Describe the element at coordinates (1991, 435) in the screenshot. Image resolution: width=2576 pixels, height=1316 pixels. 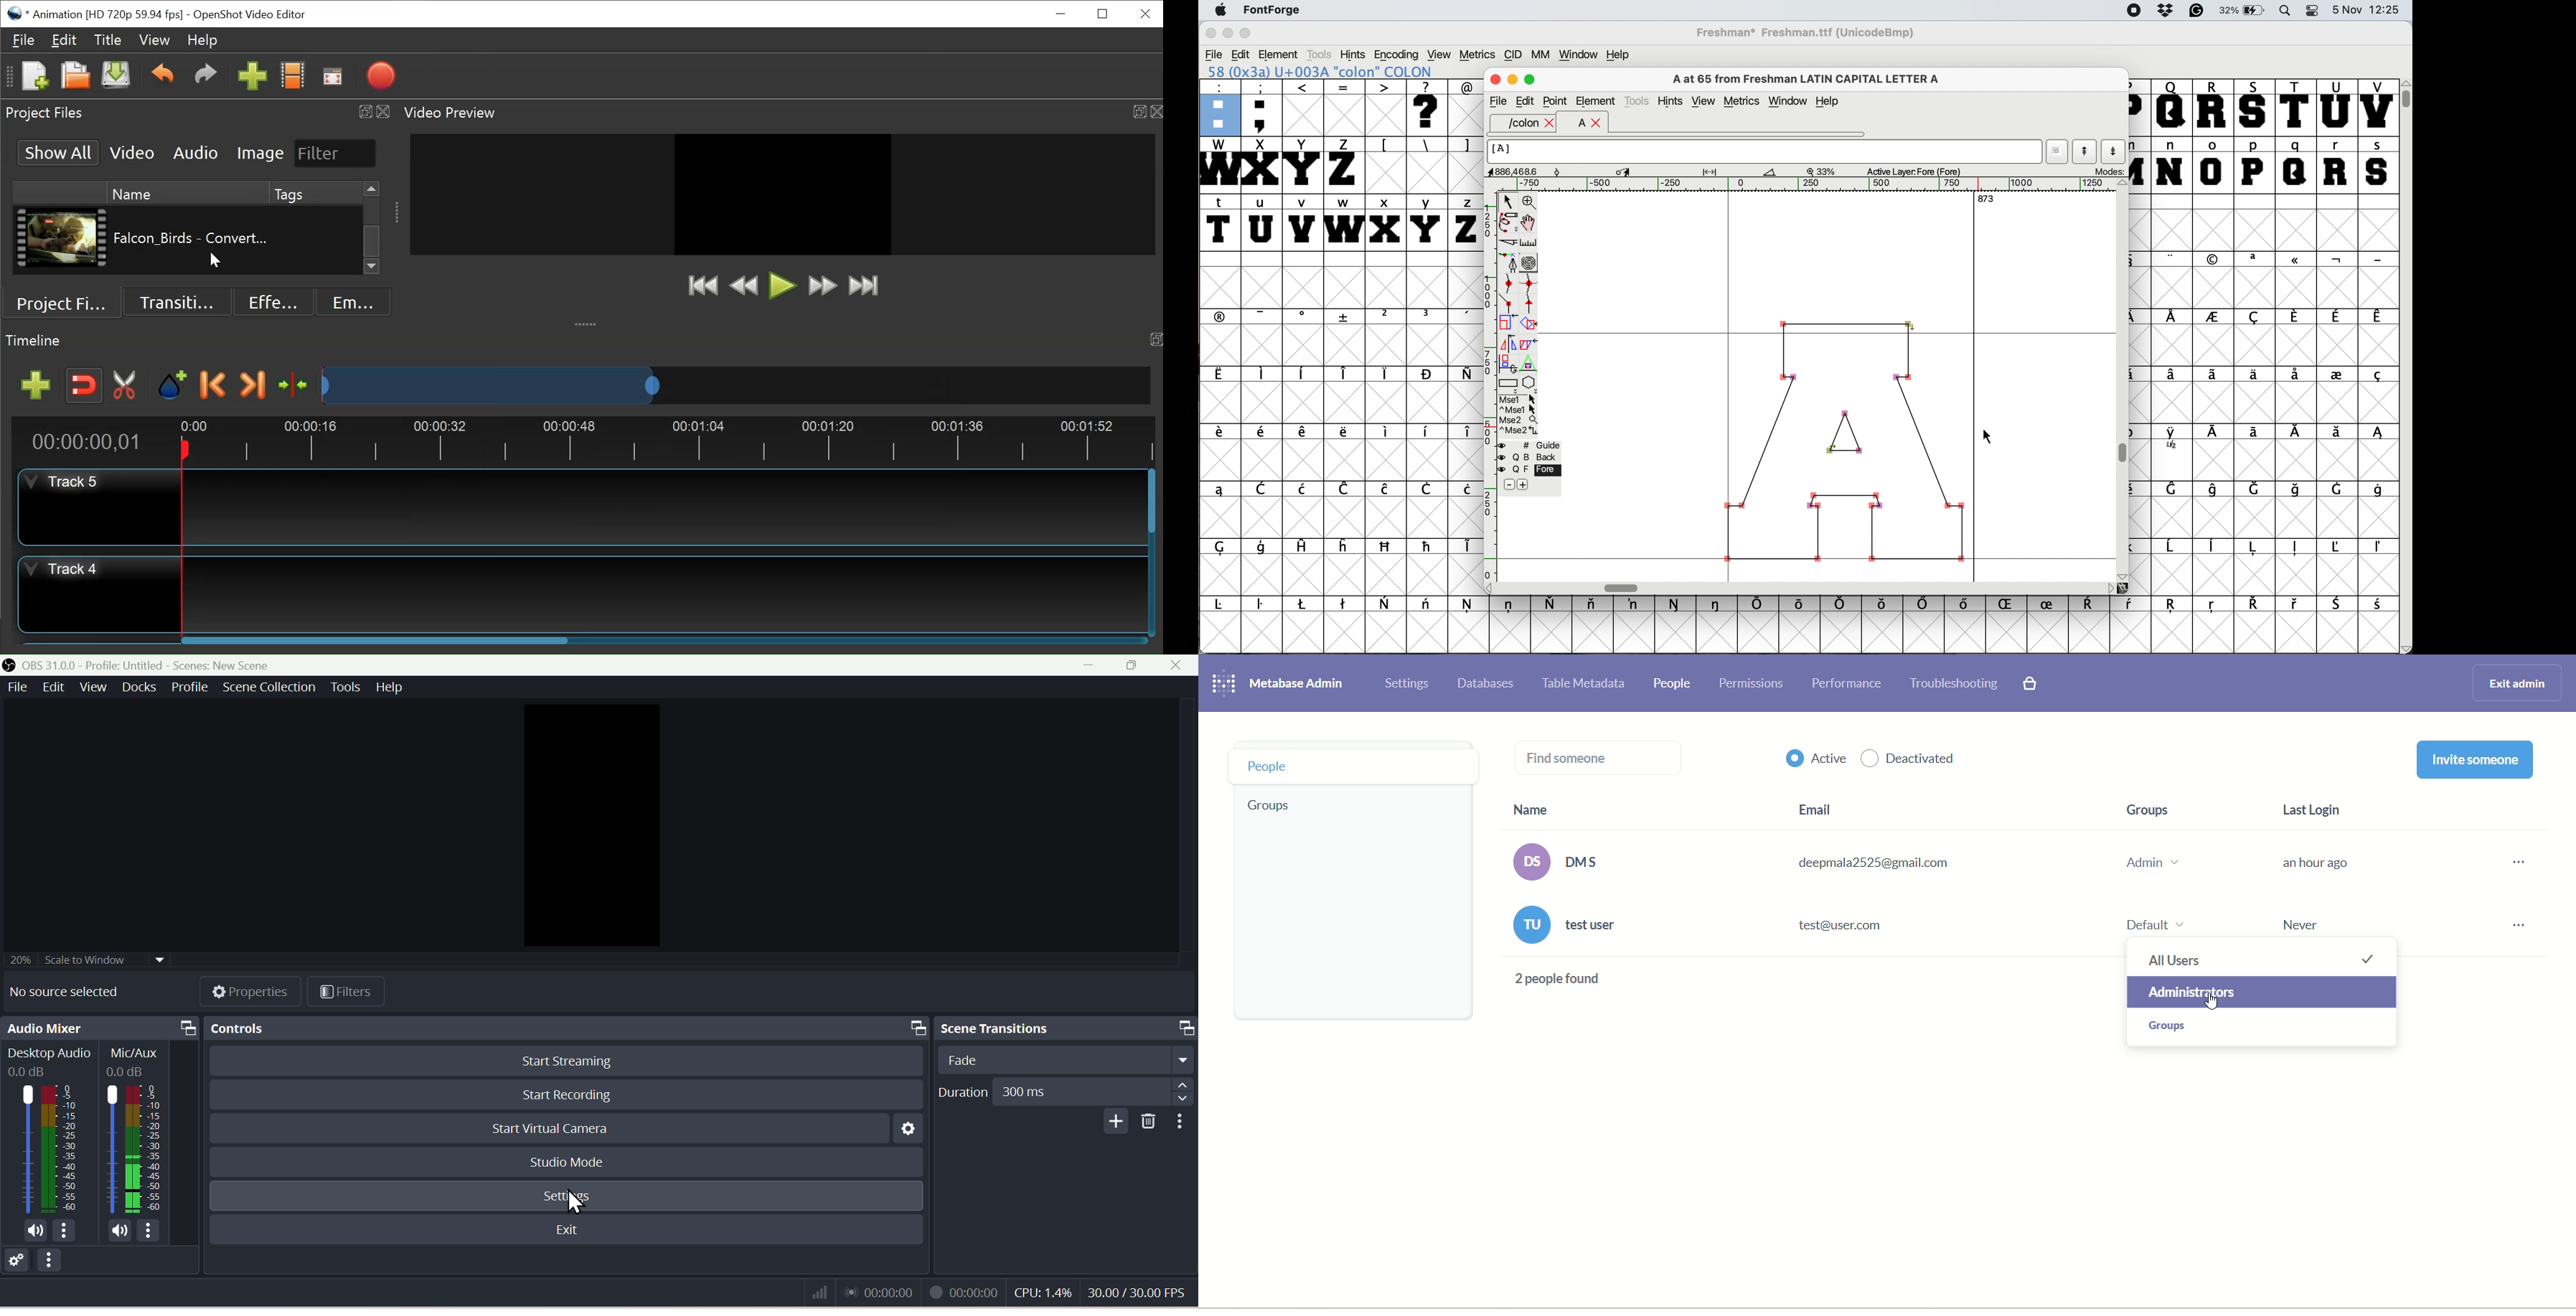
I see `cursor` at that location.